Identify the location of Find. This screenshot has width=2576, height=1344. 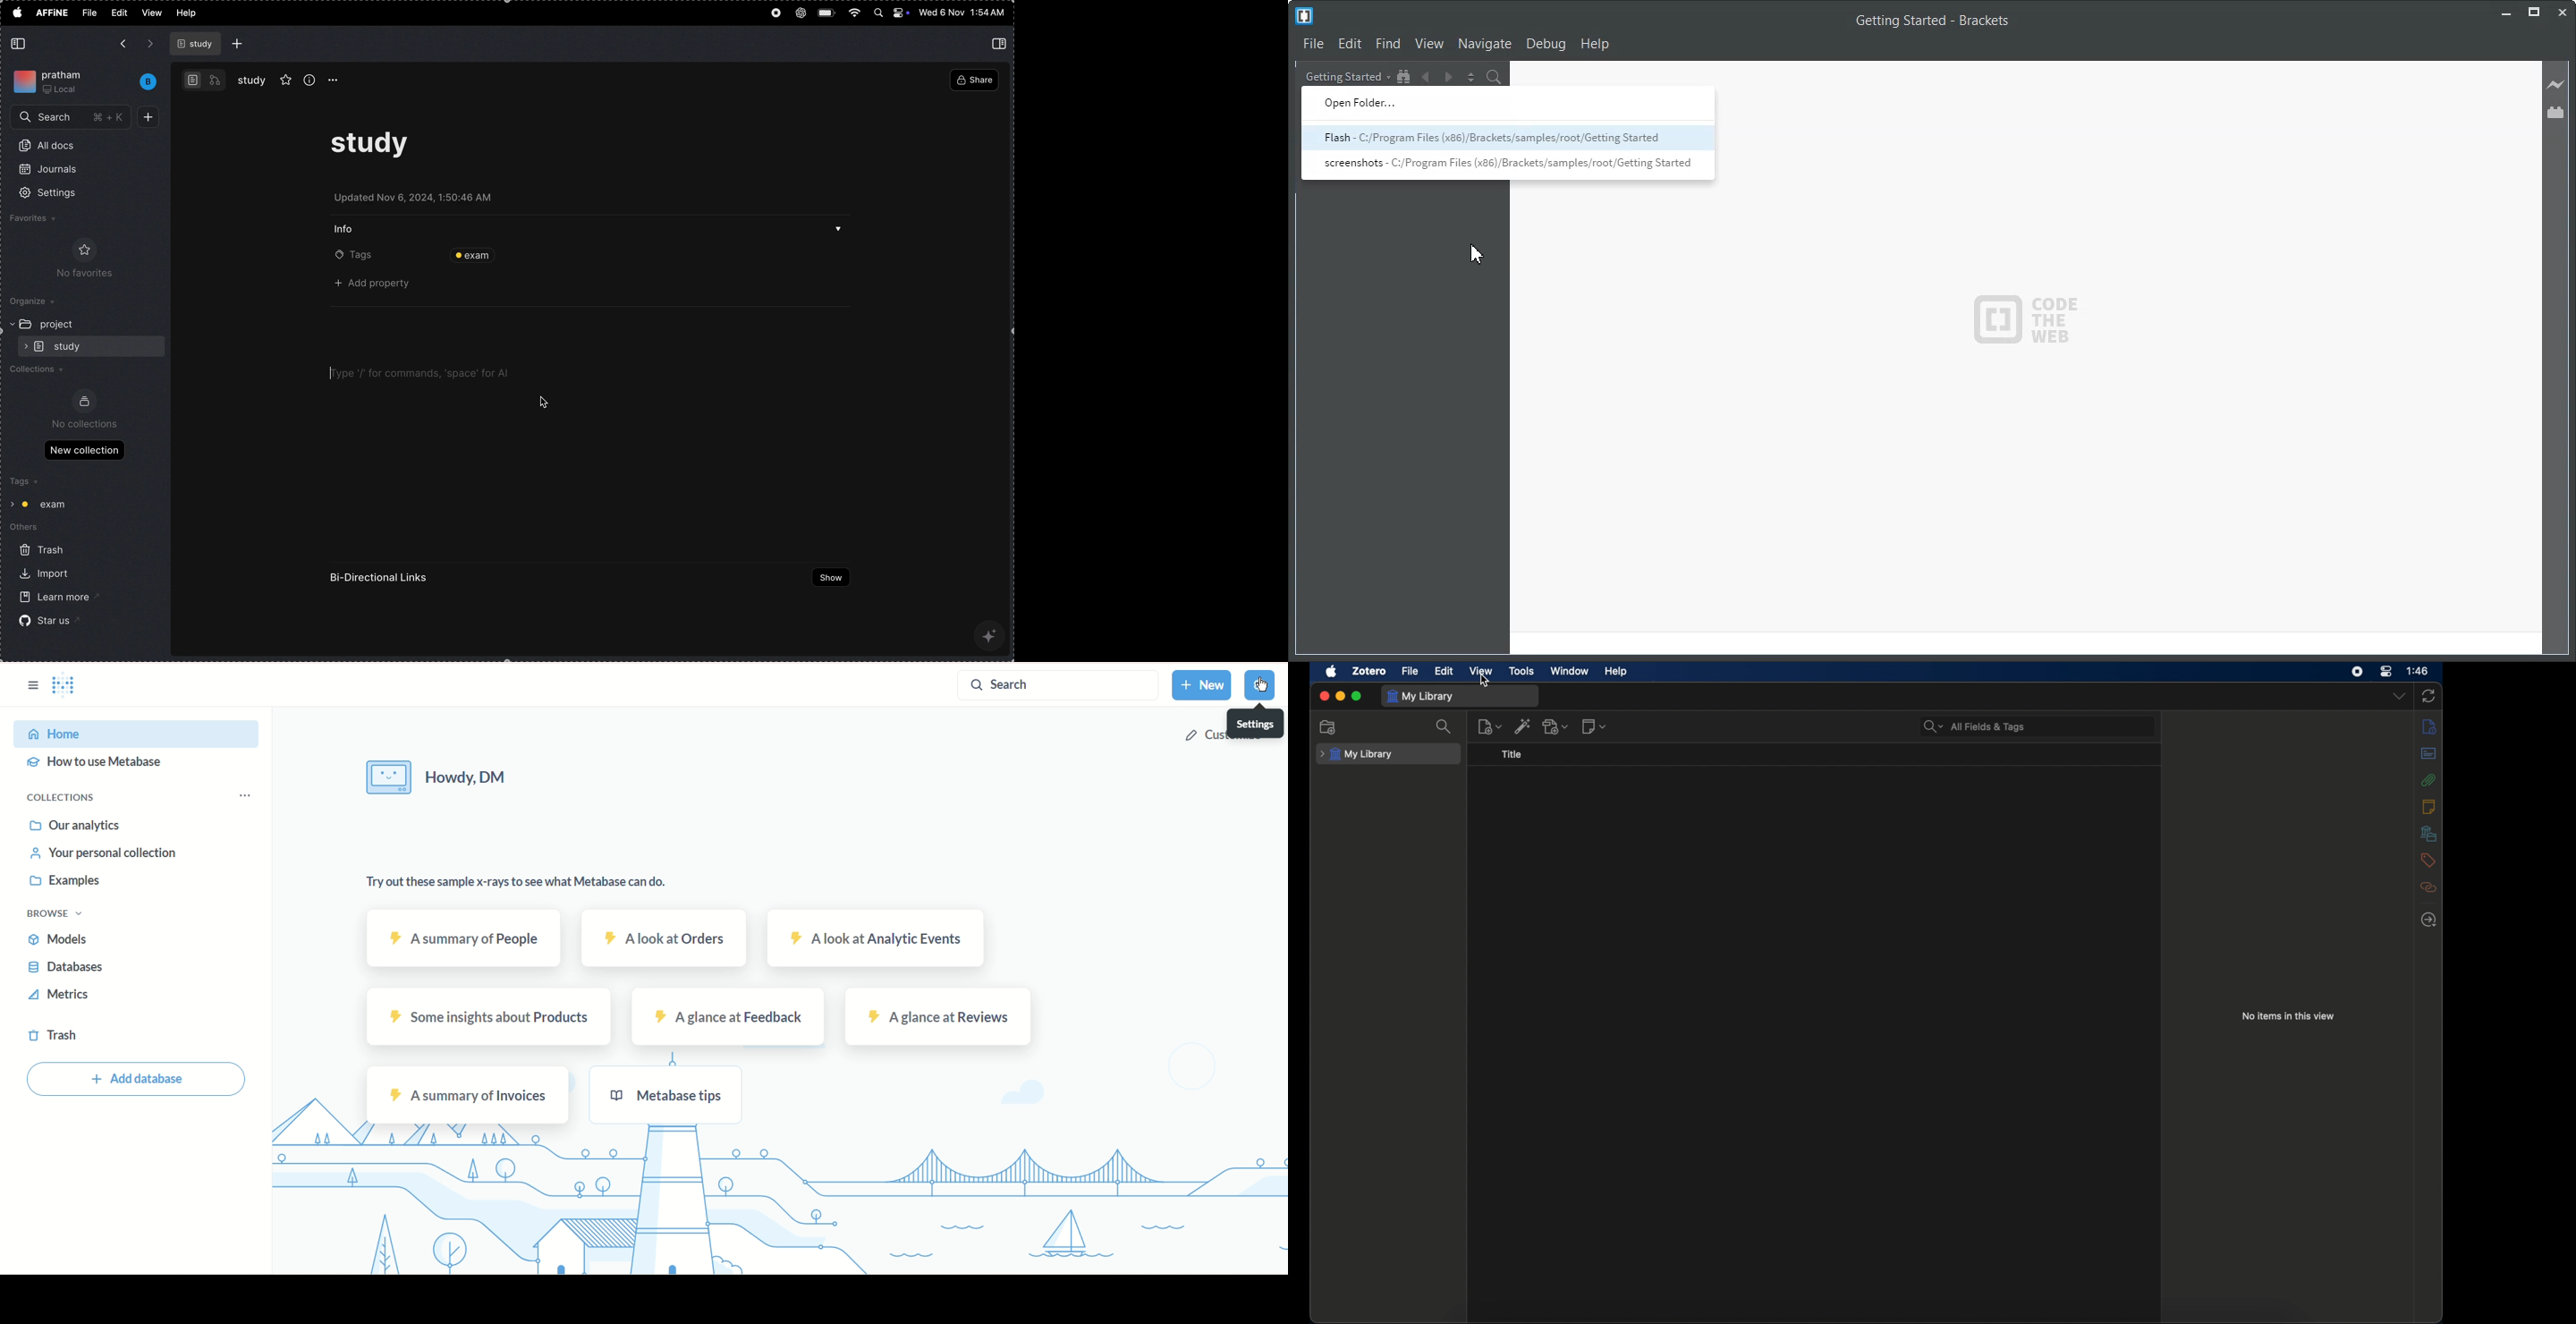
(1388, 44).